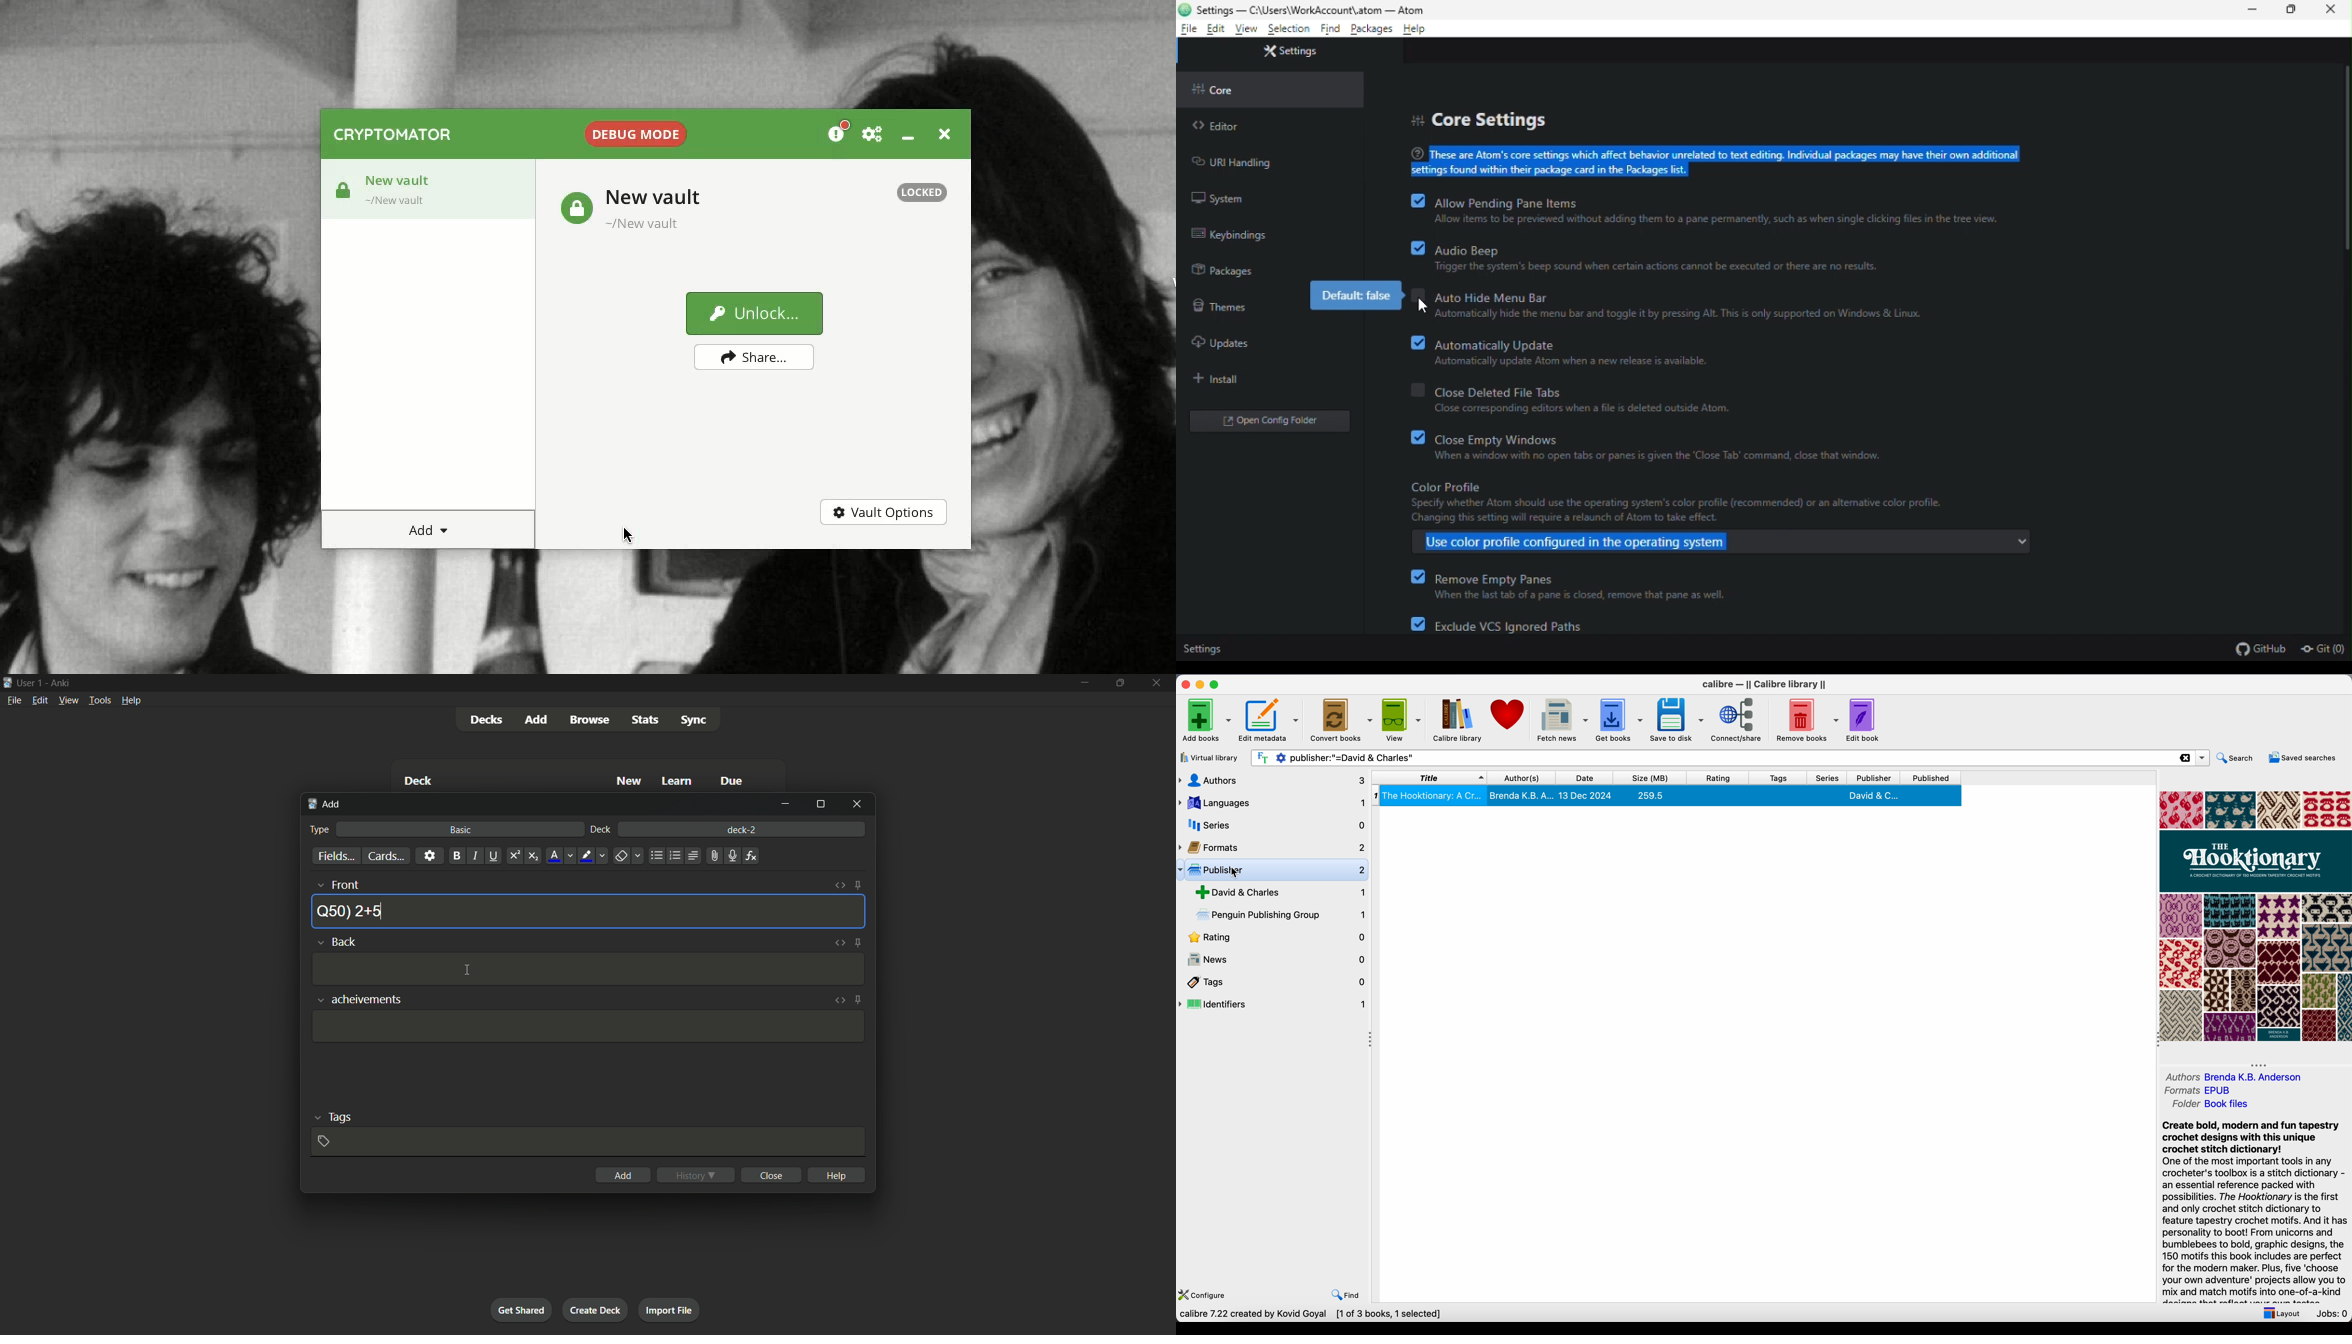 The image size is (2352, 1344). What do you see at coordinates (456, 857) in the screenshot?
I see `bold` at bounding box center [456, 857].